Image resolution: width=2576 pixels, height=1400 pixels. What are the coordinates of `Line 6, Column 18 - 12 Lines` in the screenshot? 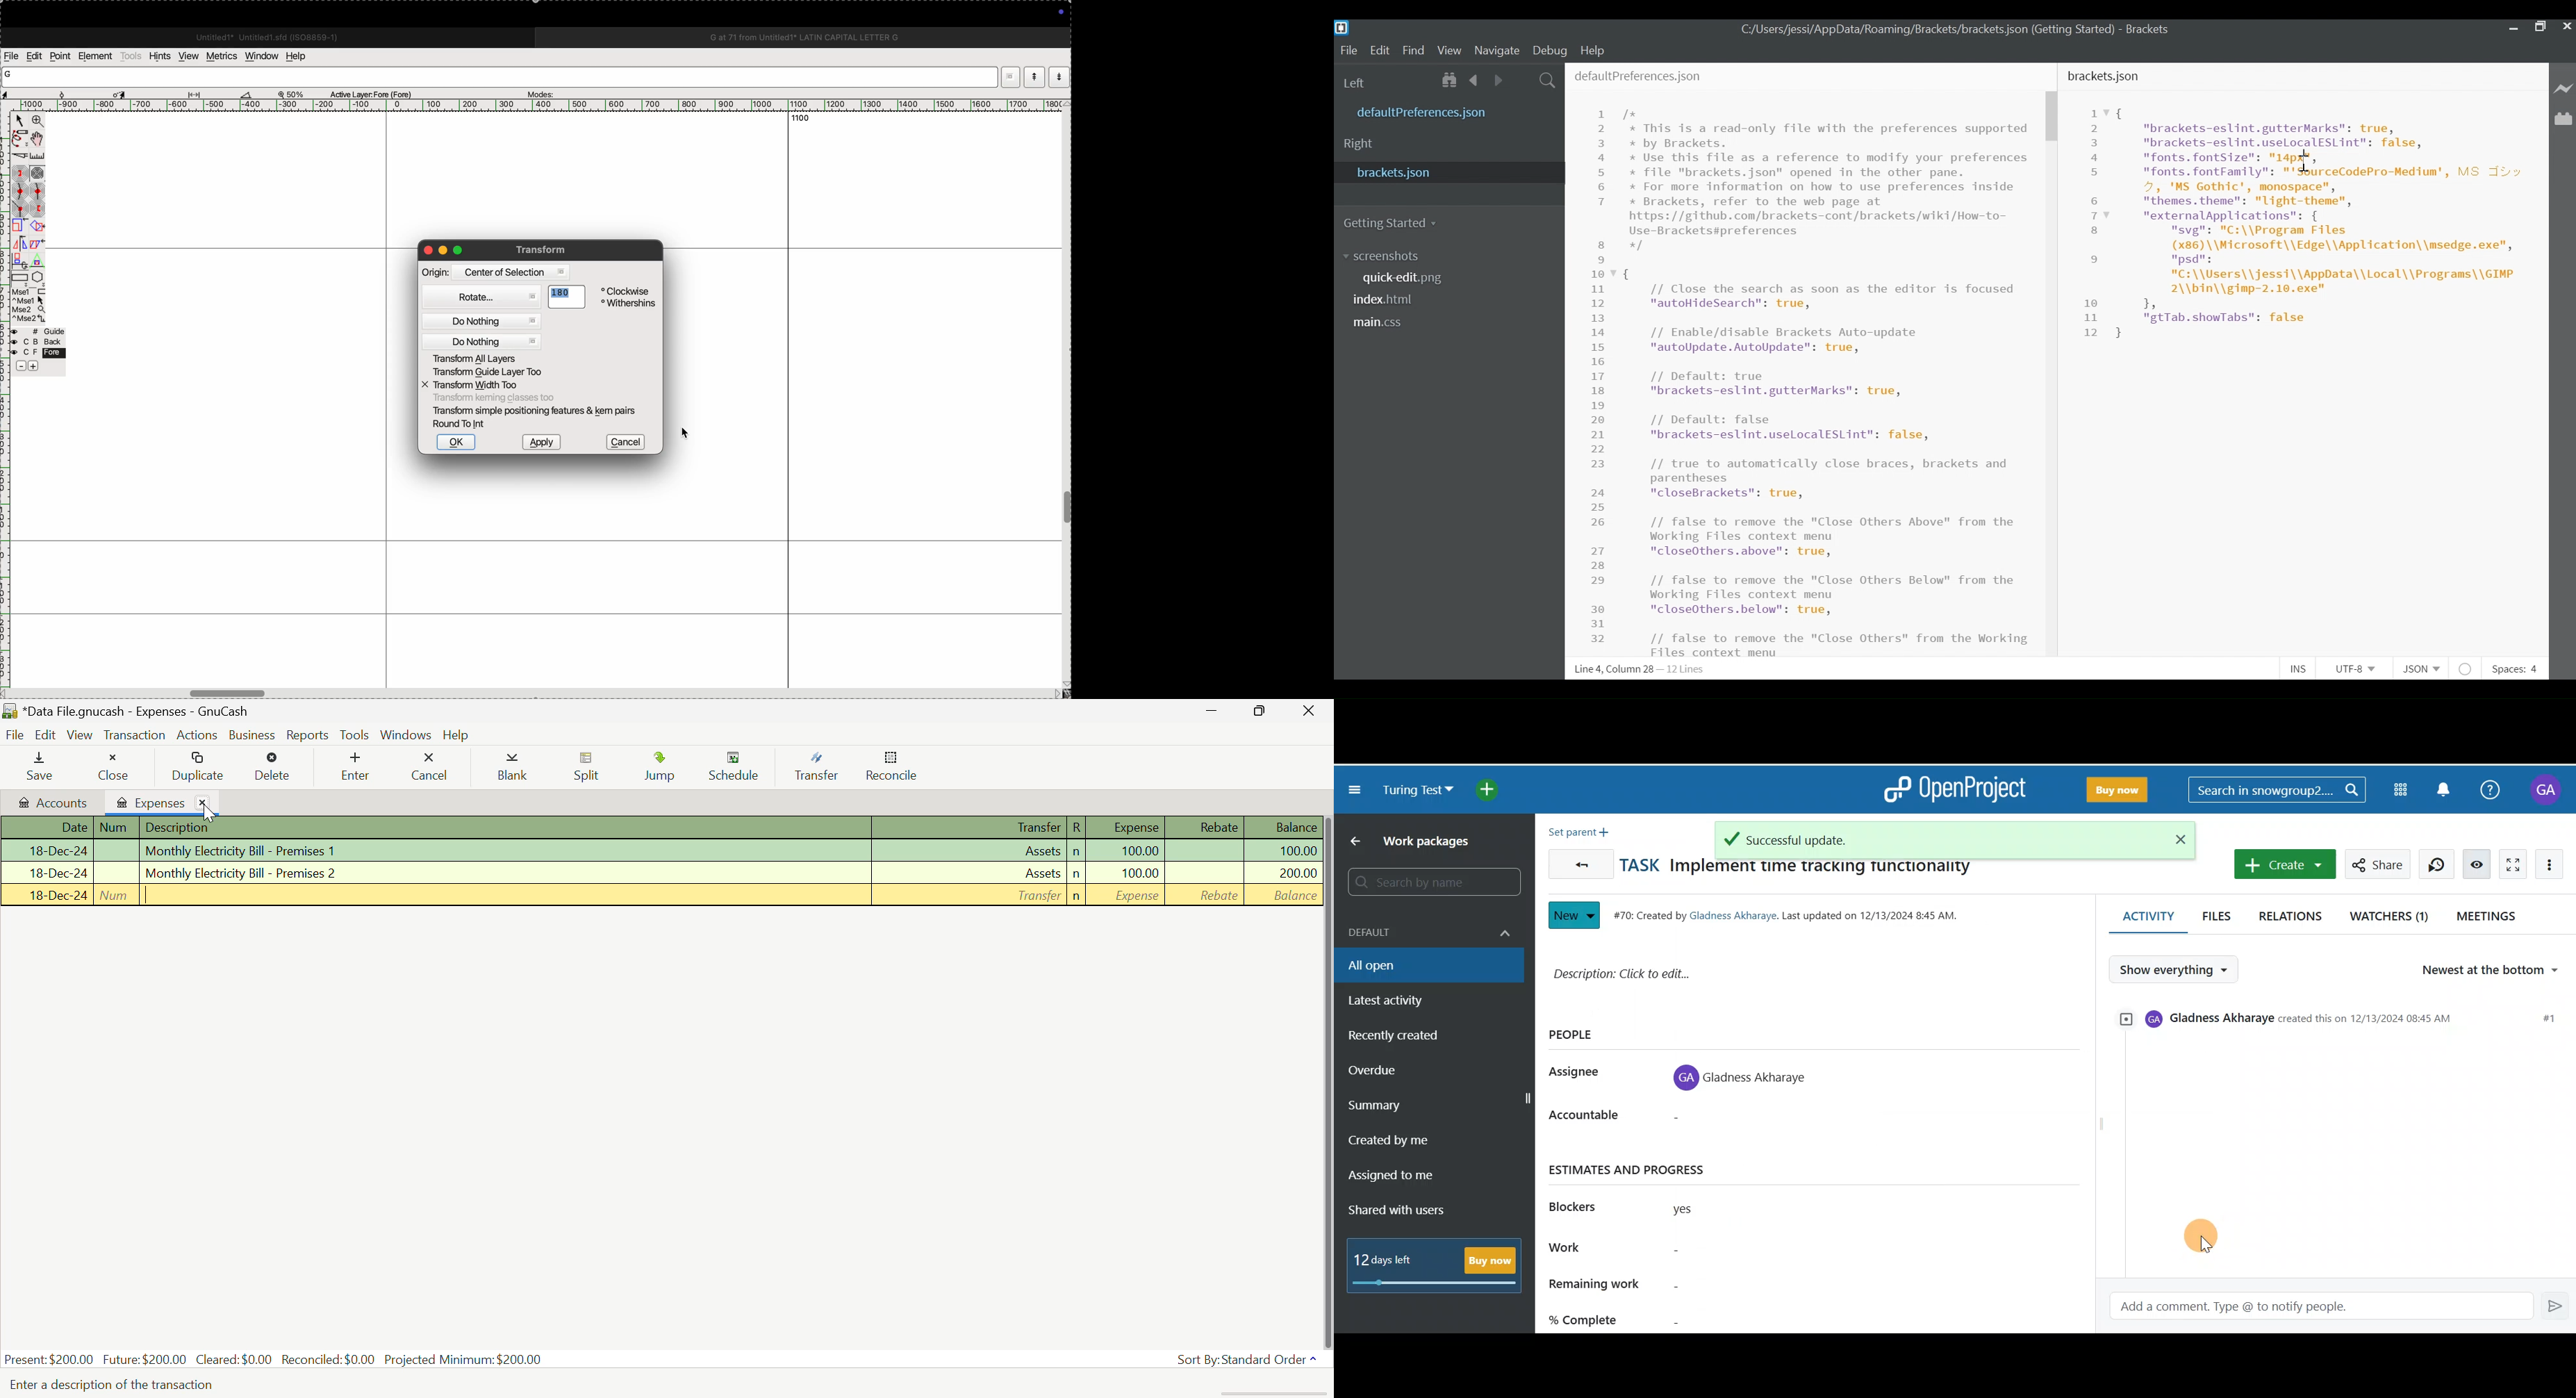 It's located at (1642, 669).